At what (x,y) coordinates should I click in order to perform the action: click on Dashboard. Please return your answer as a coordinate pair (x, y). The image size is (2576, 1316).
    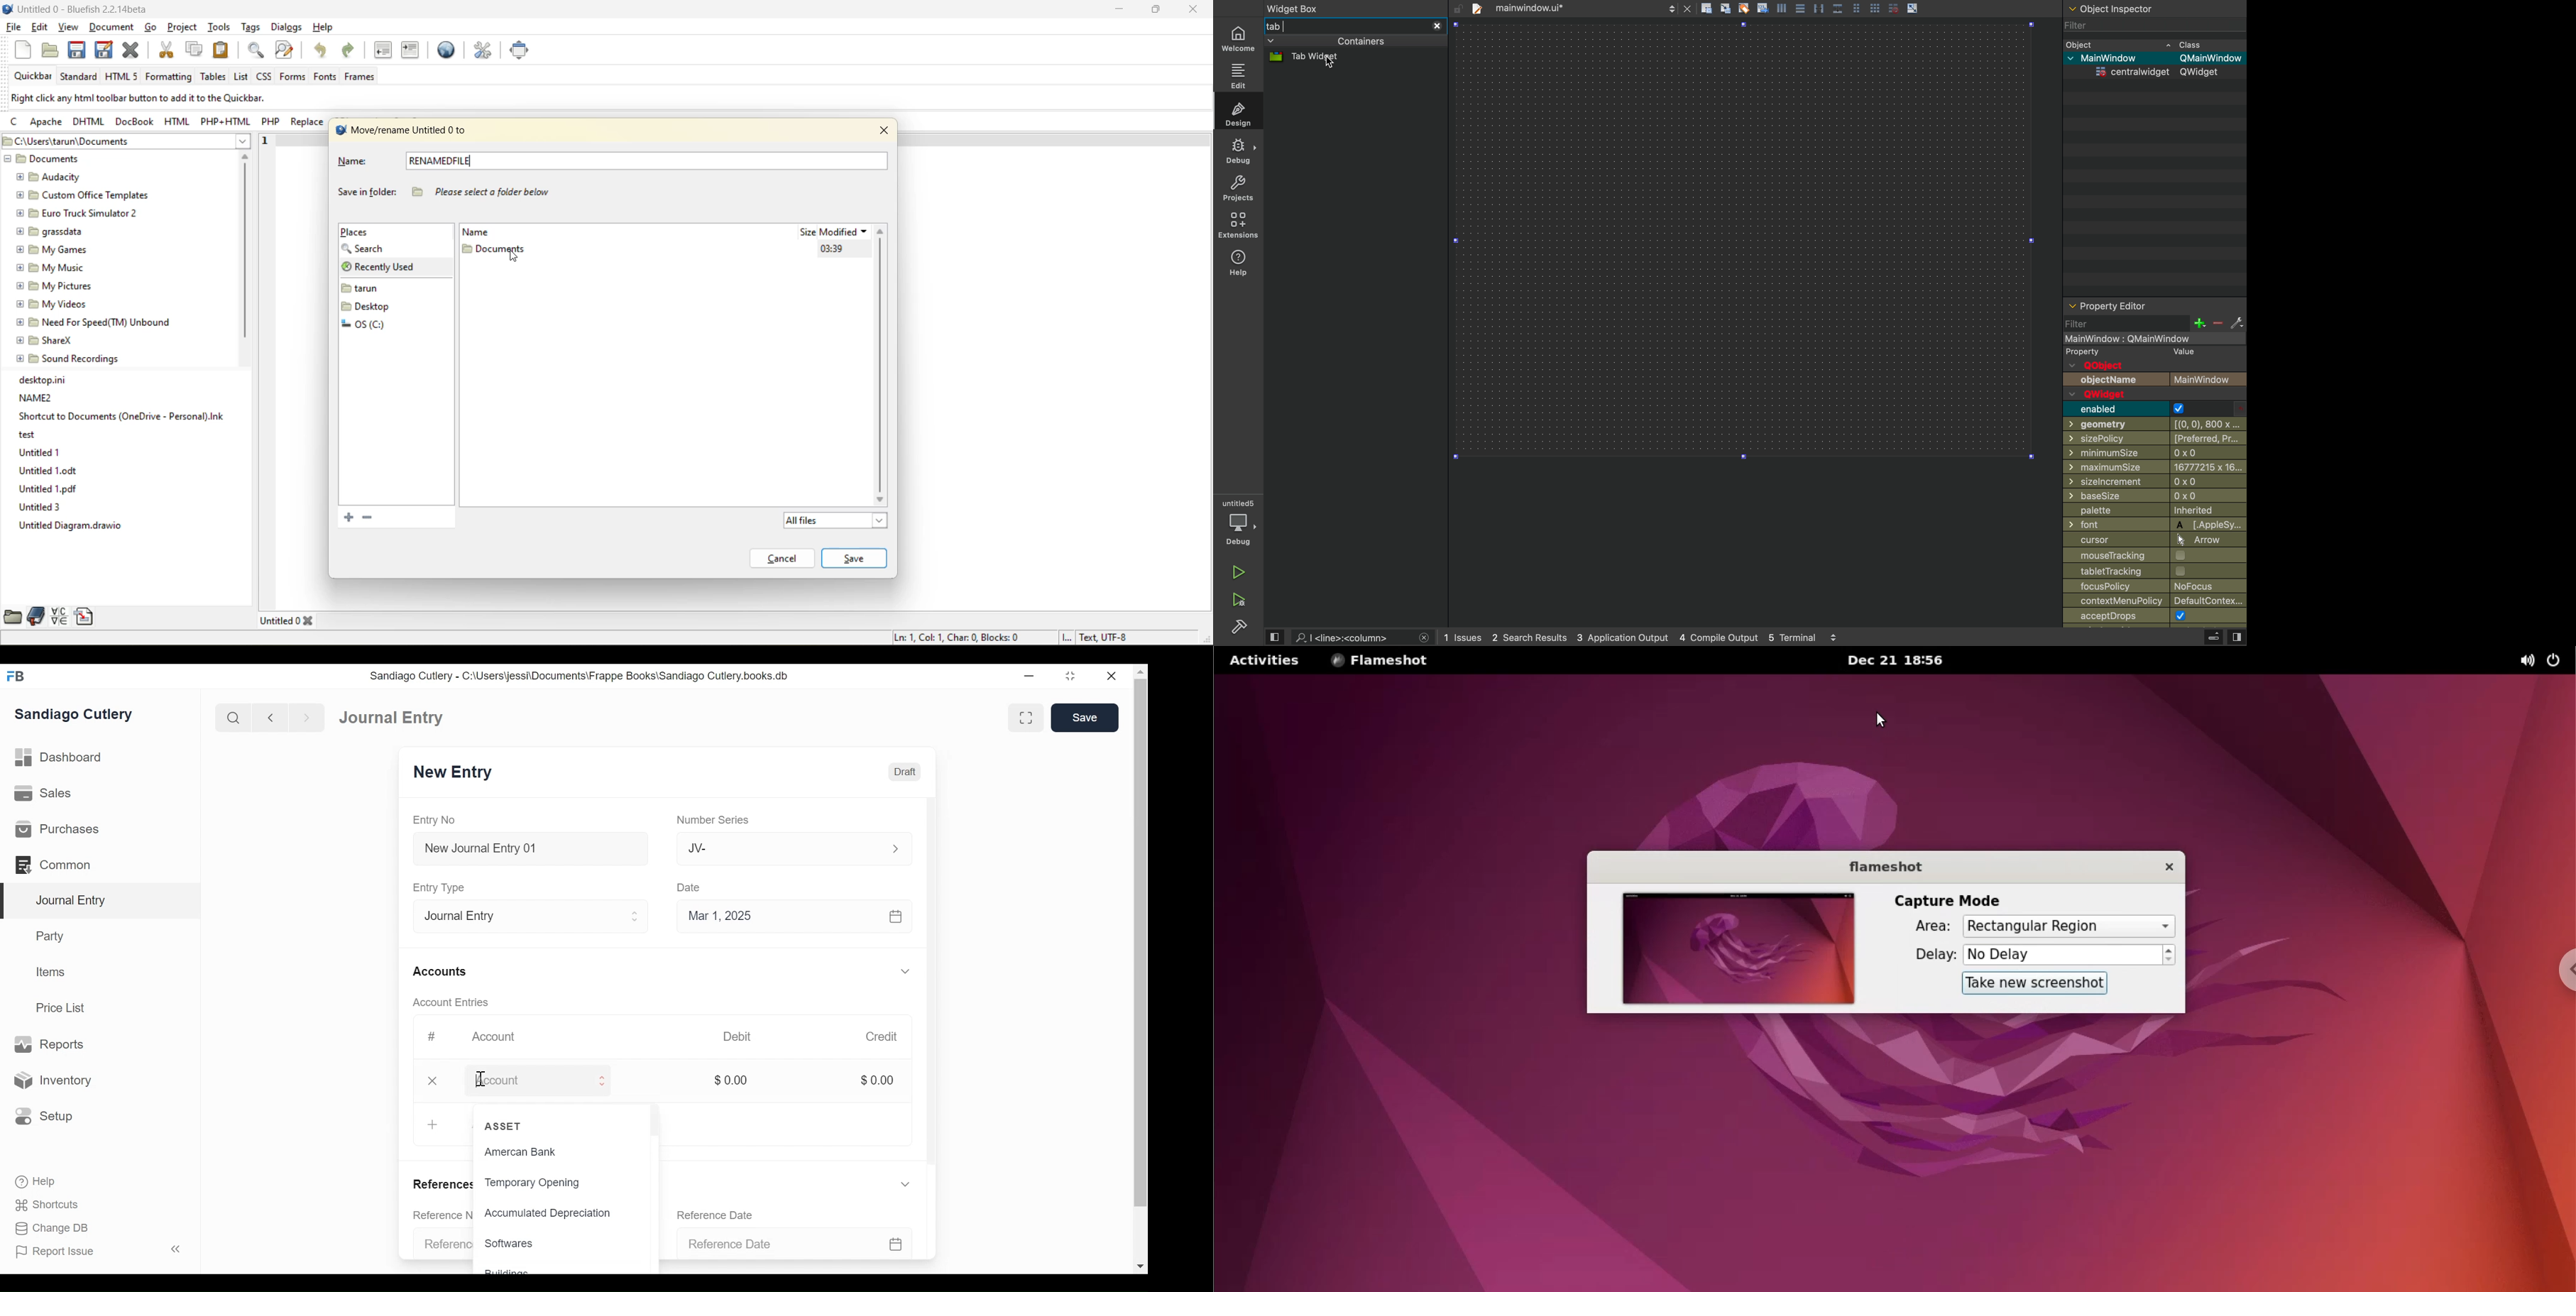
    Looking at the image, I should click on (387, 716).